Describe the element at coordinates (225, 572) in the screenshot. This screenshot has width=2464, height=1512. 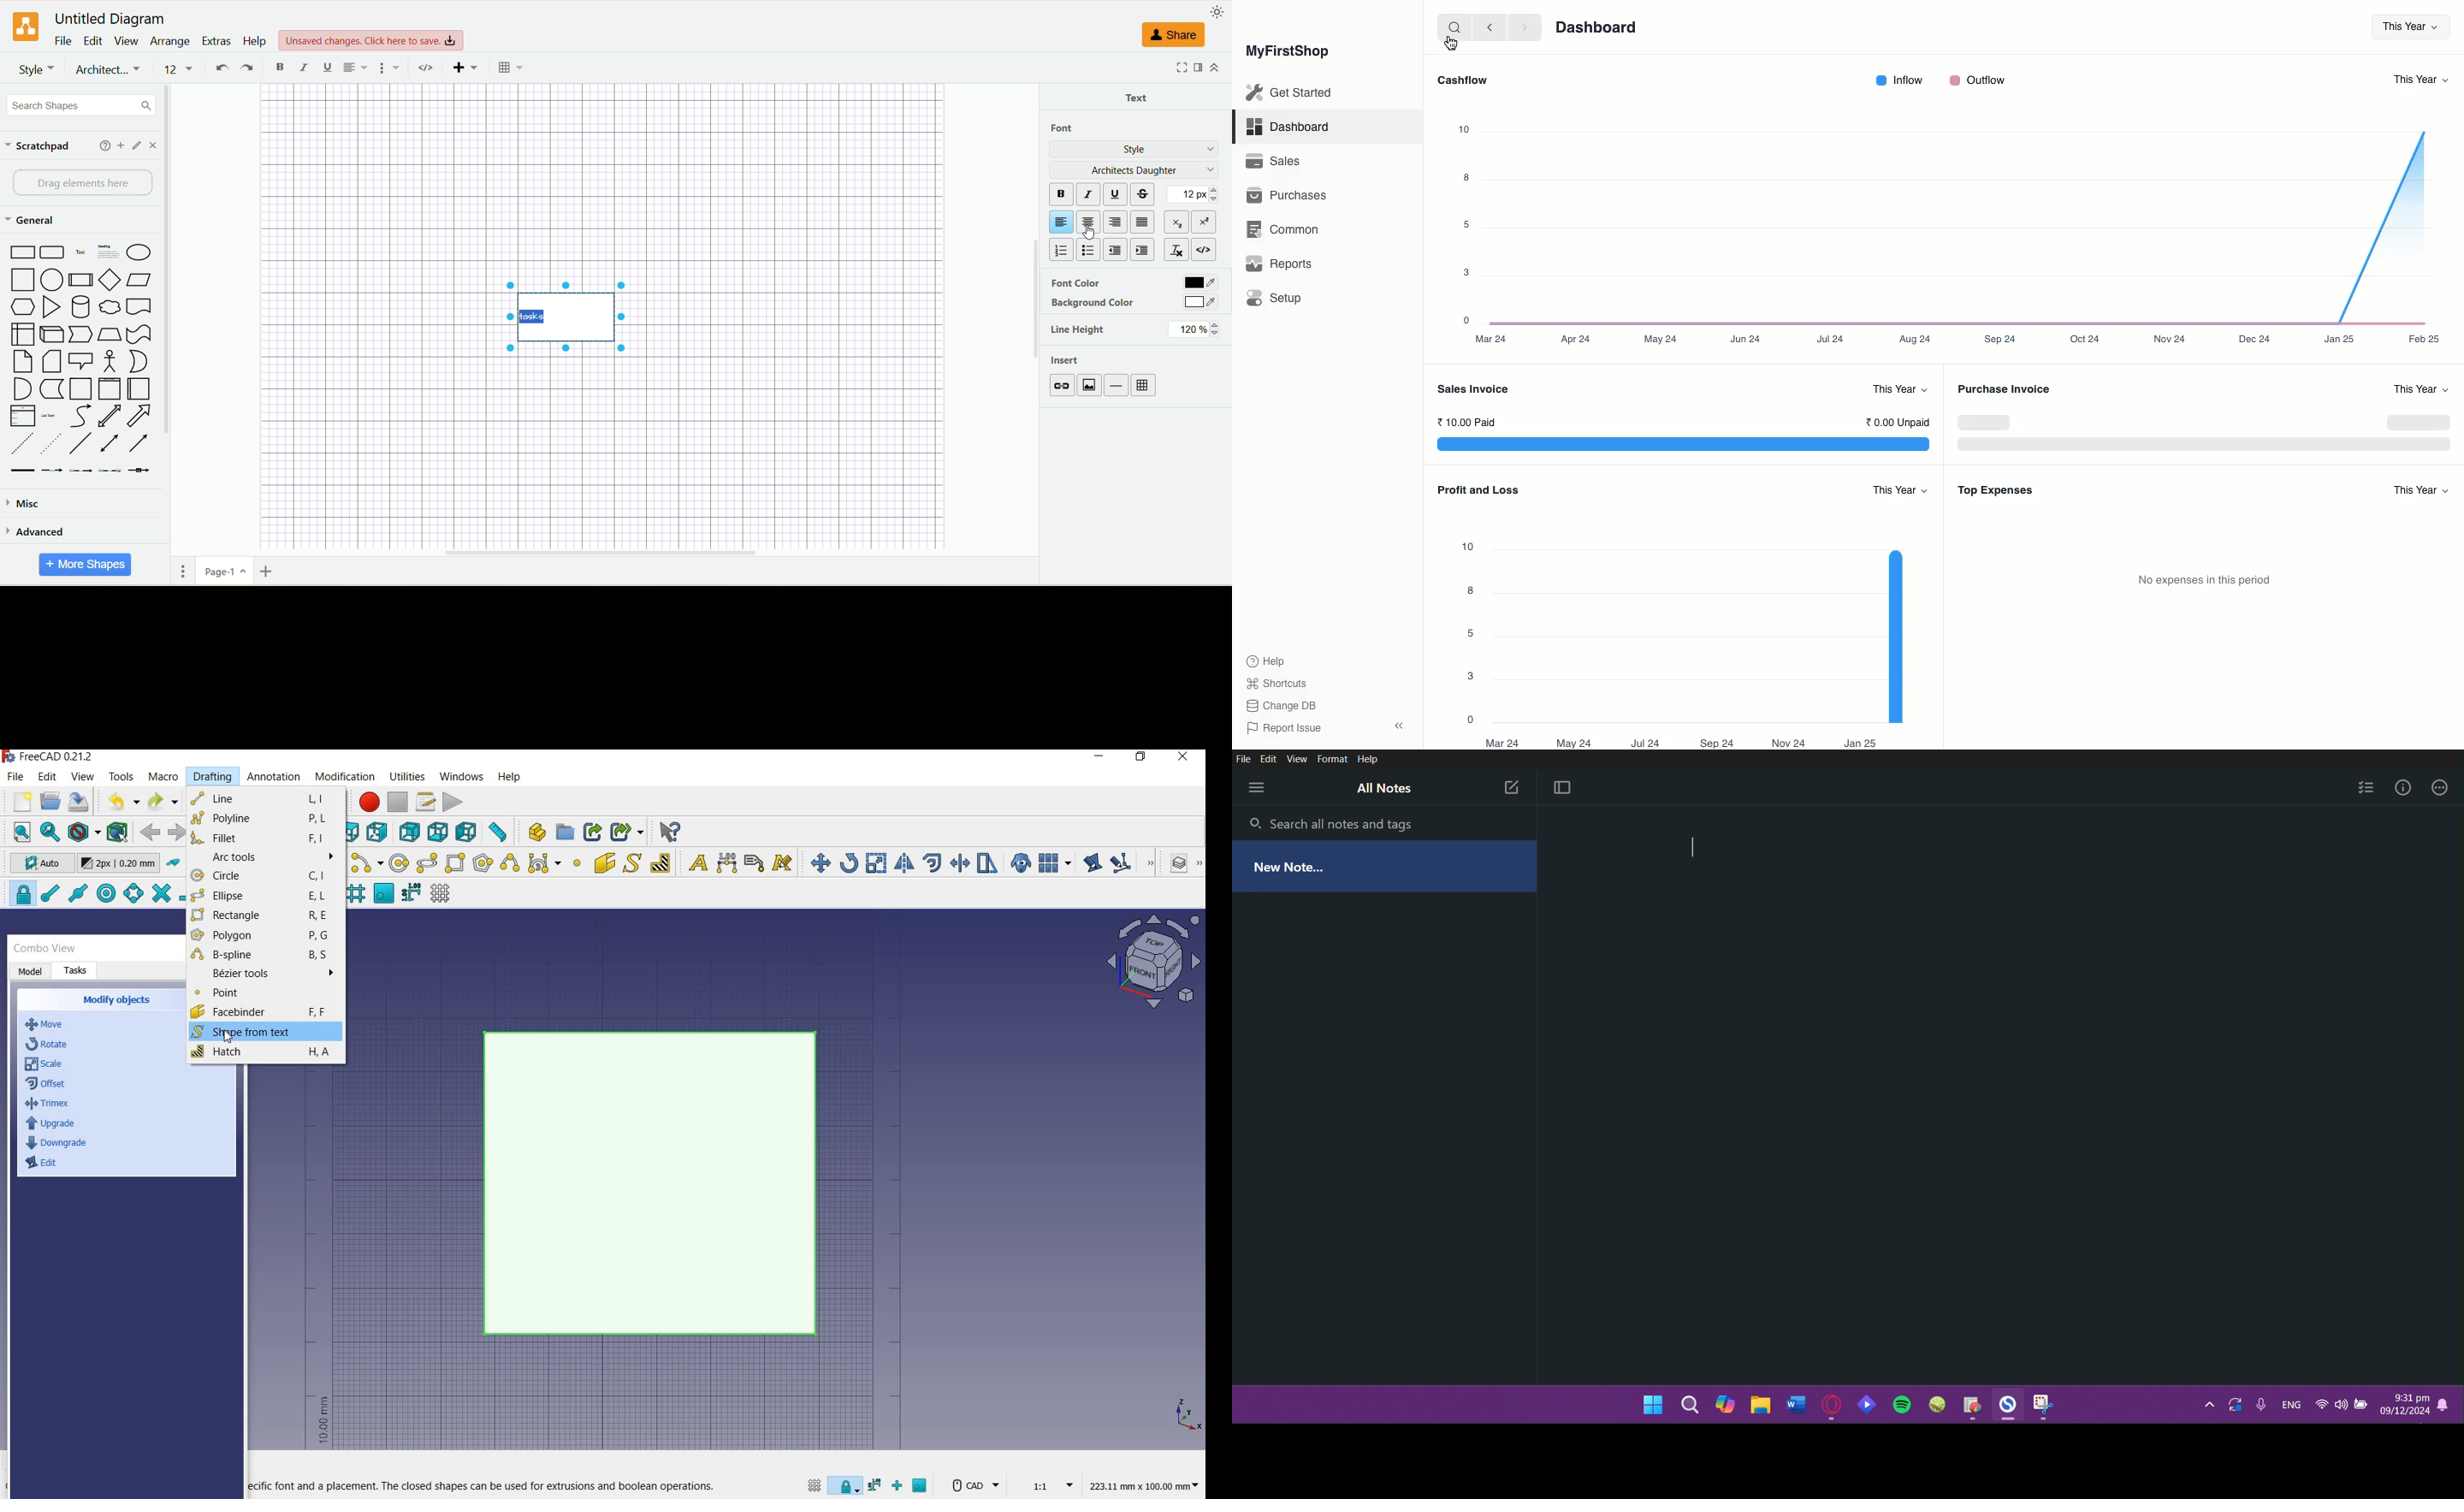
I see `page-1` at that location.